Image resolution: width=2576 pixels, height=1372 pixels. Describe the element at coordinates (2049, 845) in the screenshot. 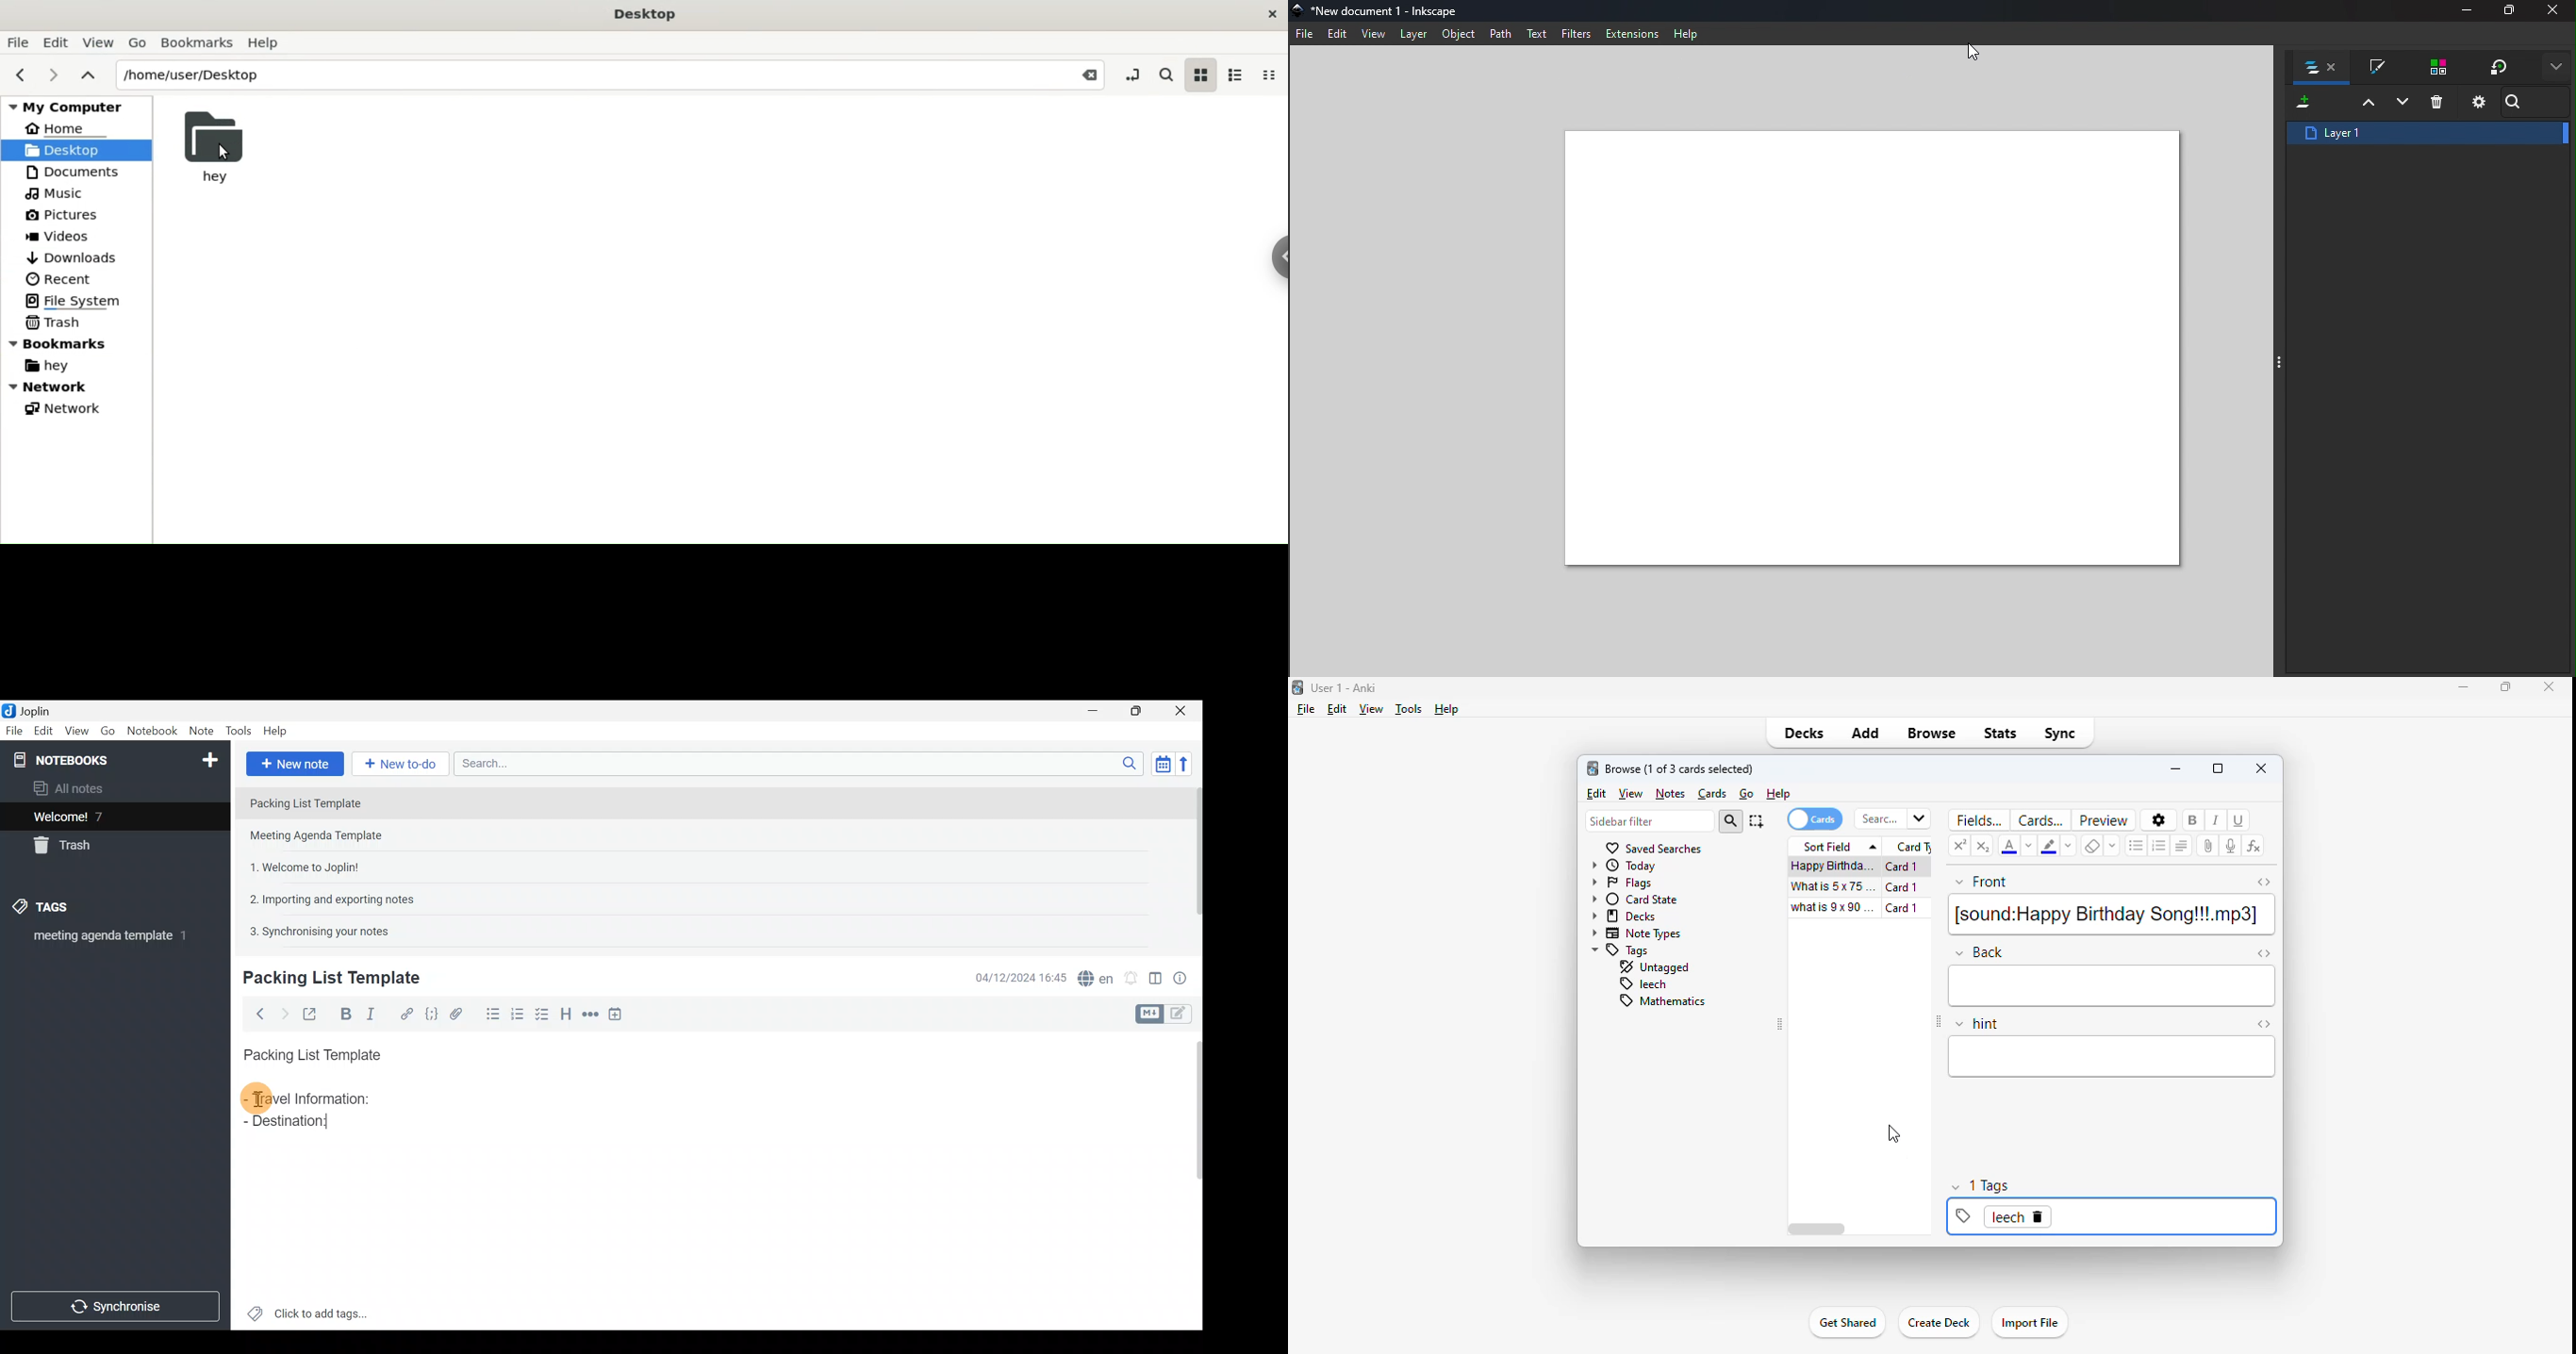

I see `text highlighting color` at that location.